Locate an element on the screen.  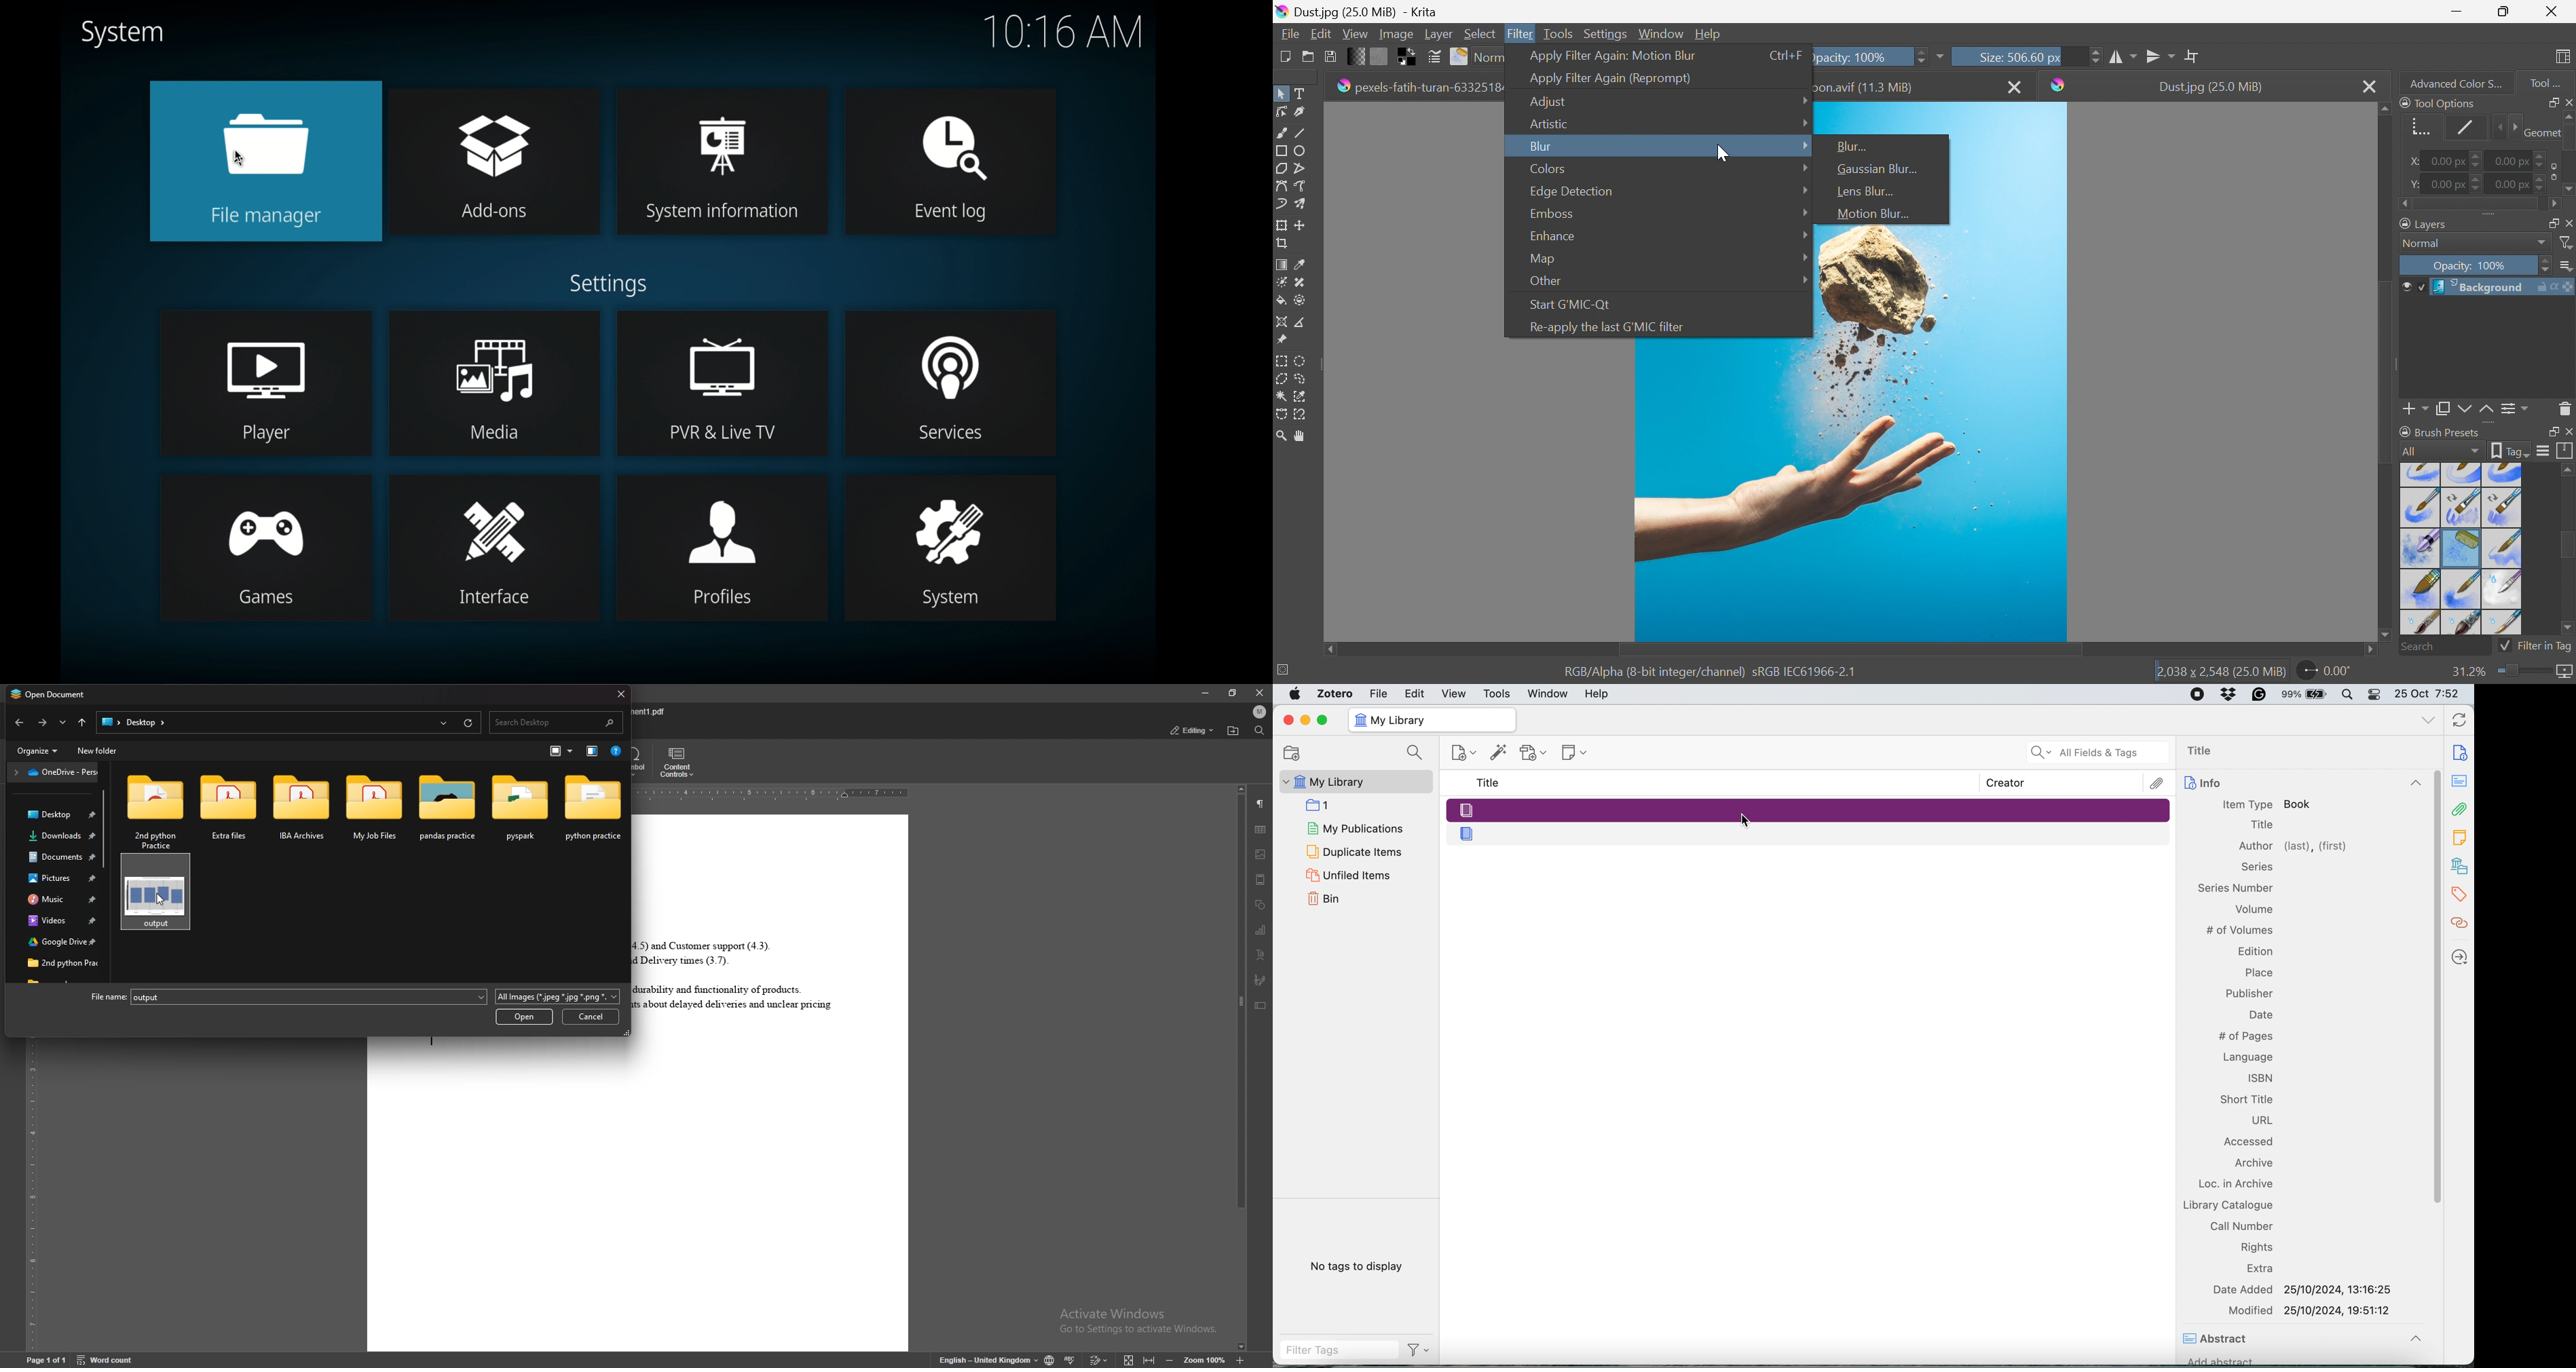
organize is located at coordinates (38, 752).